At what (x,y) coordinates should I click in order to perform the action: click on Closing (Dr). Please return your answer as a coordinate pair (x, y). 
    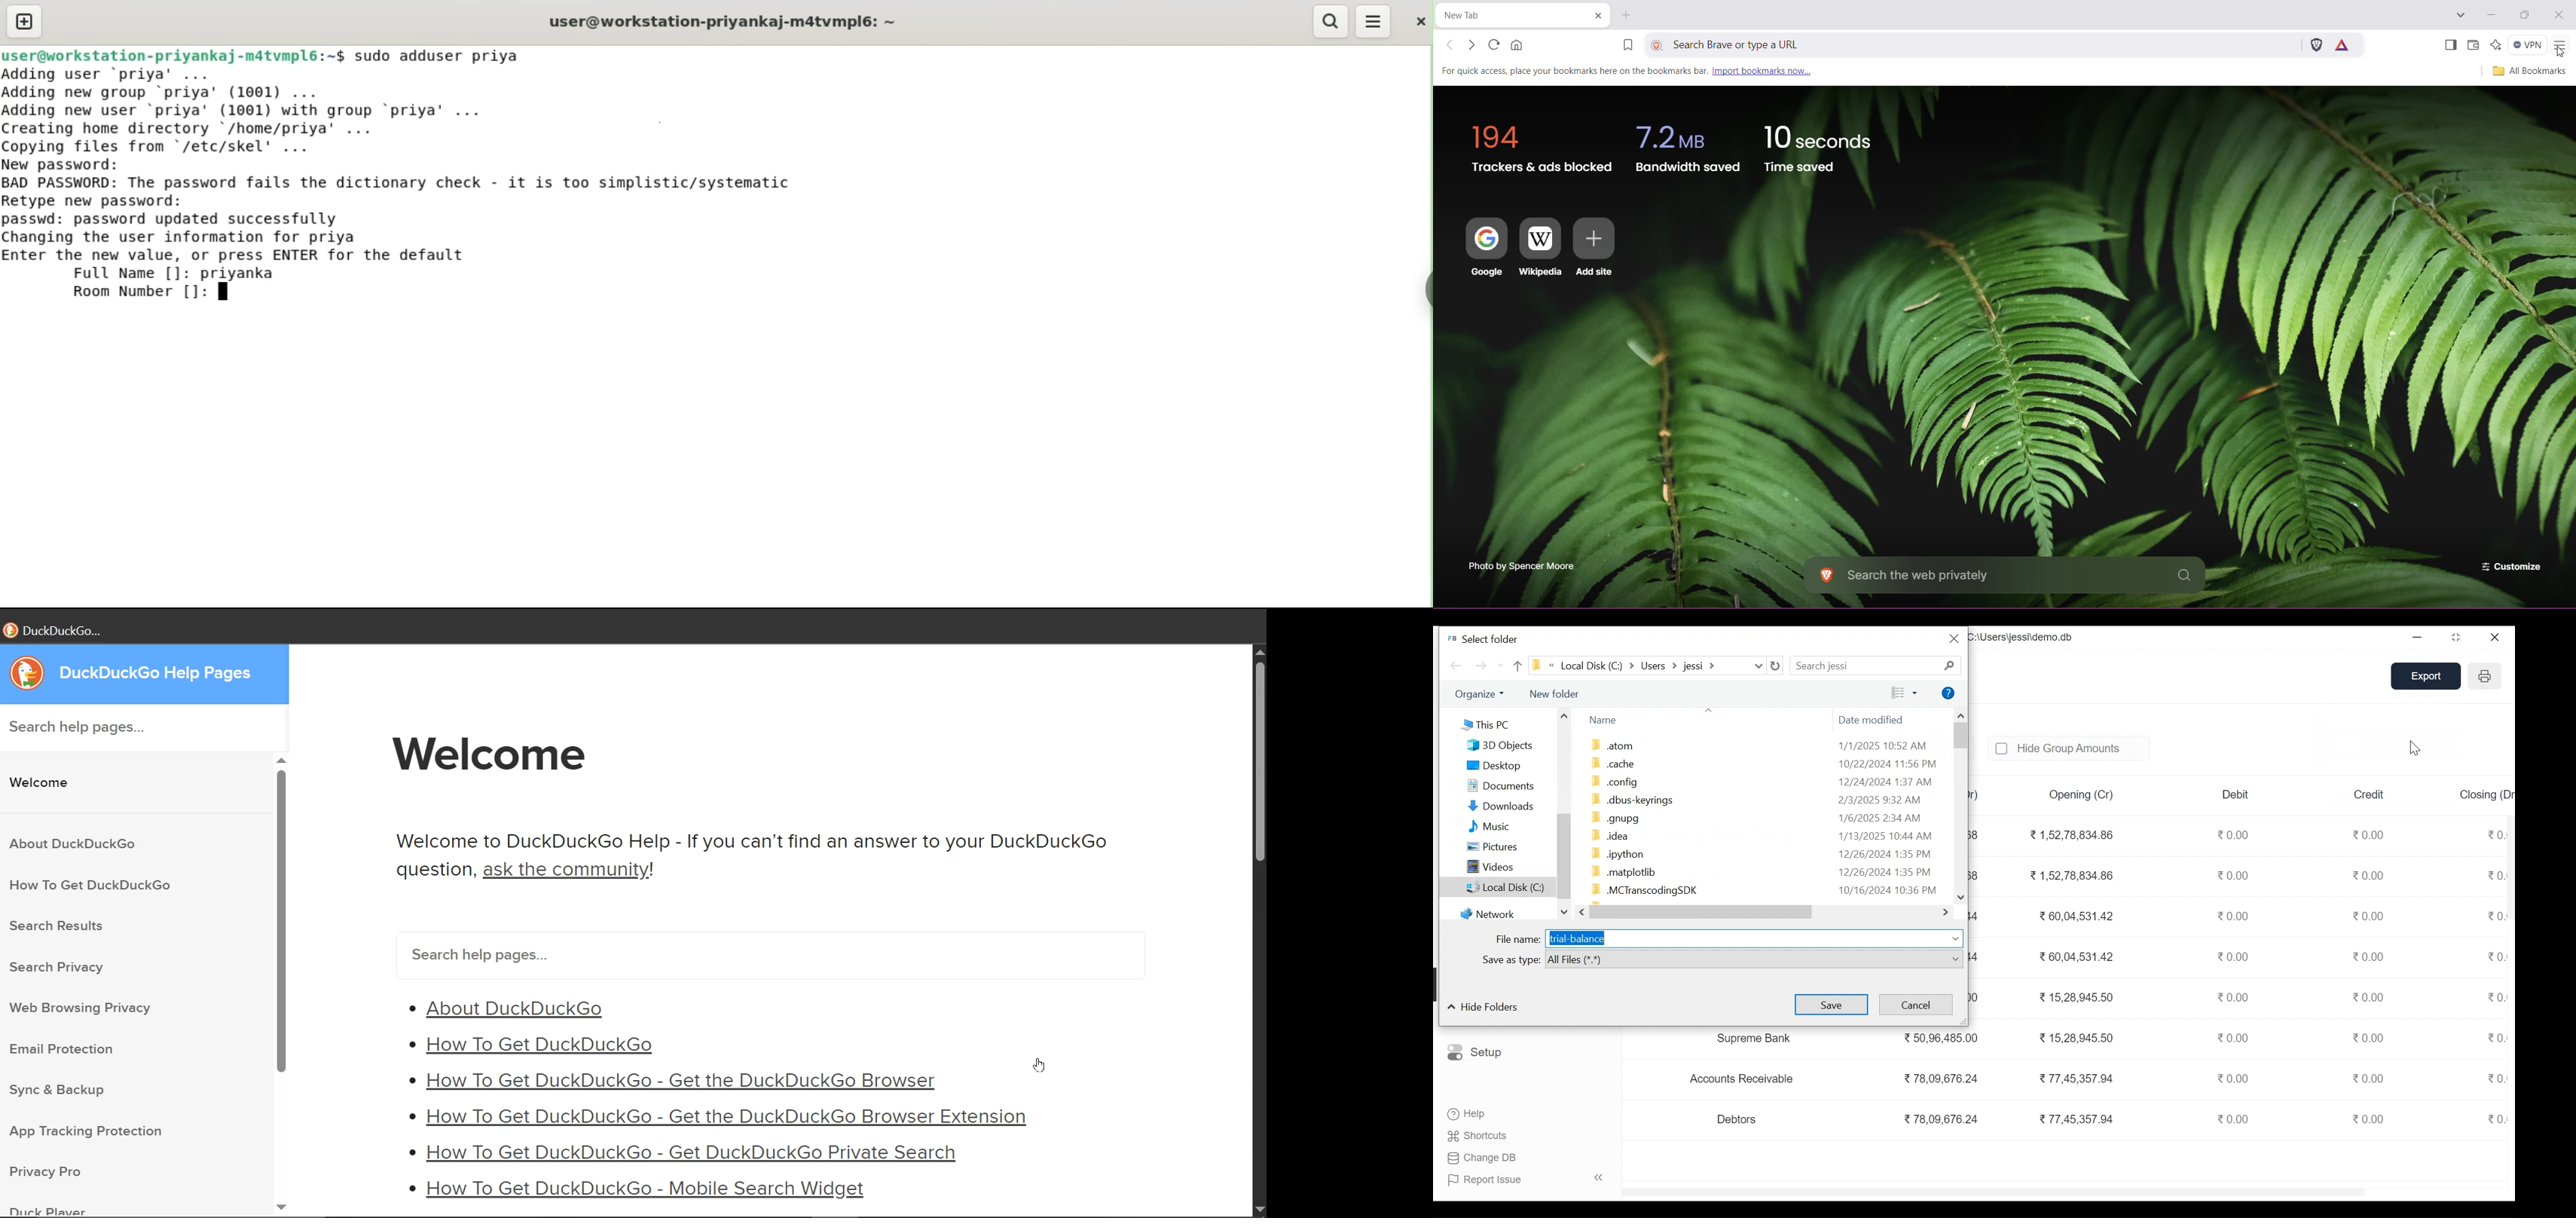
    Looking at the image, I should click on (2486, 793).